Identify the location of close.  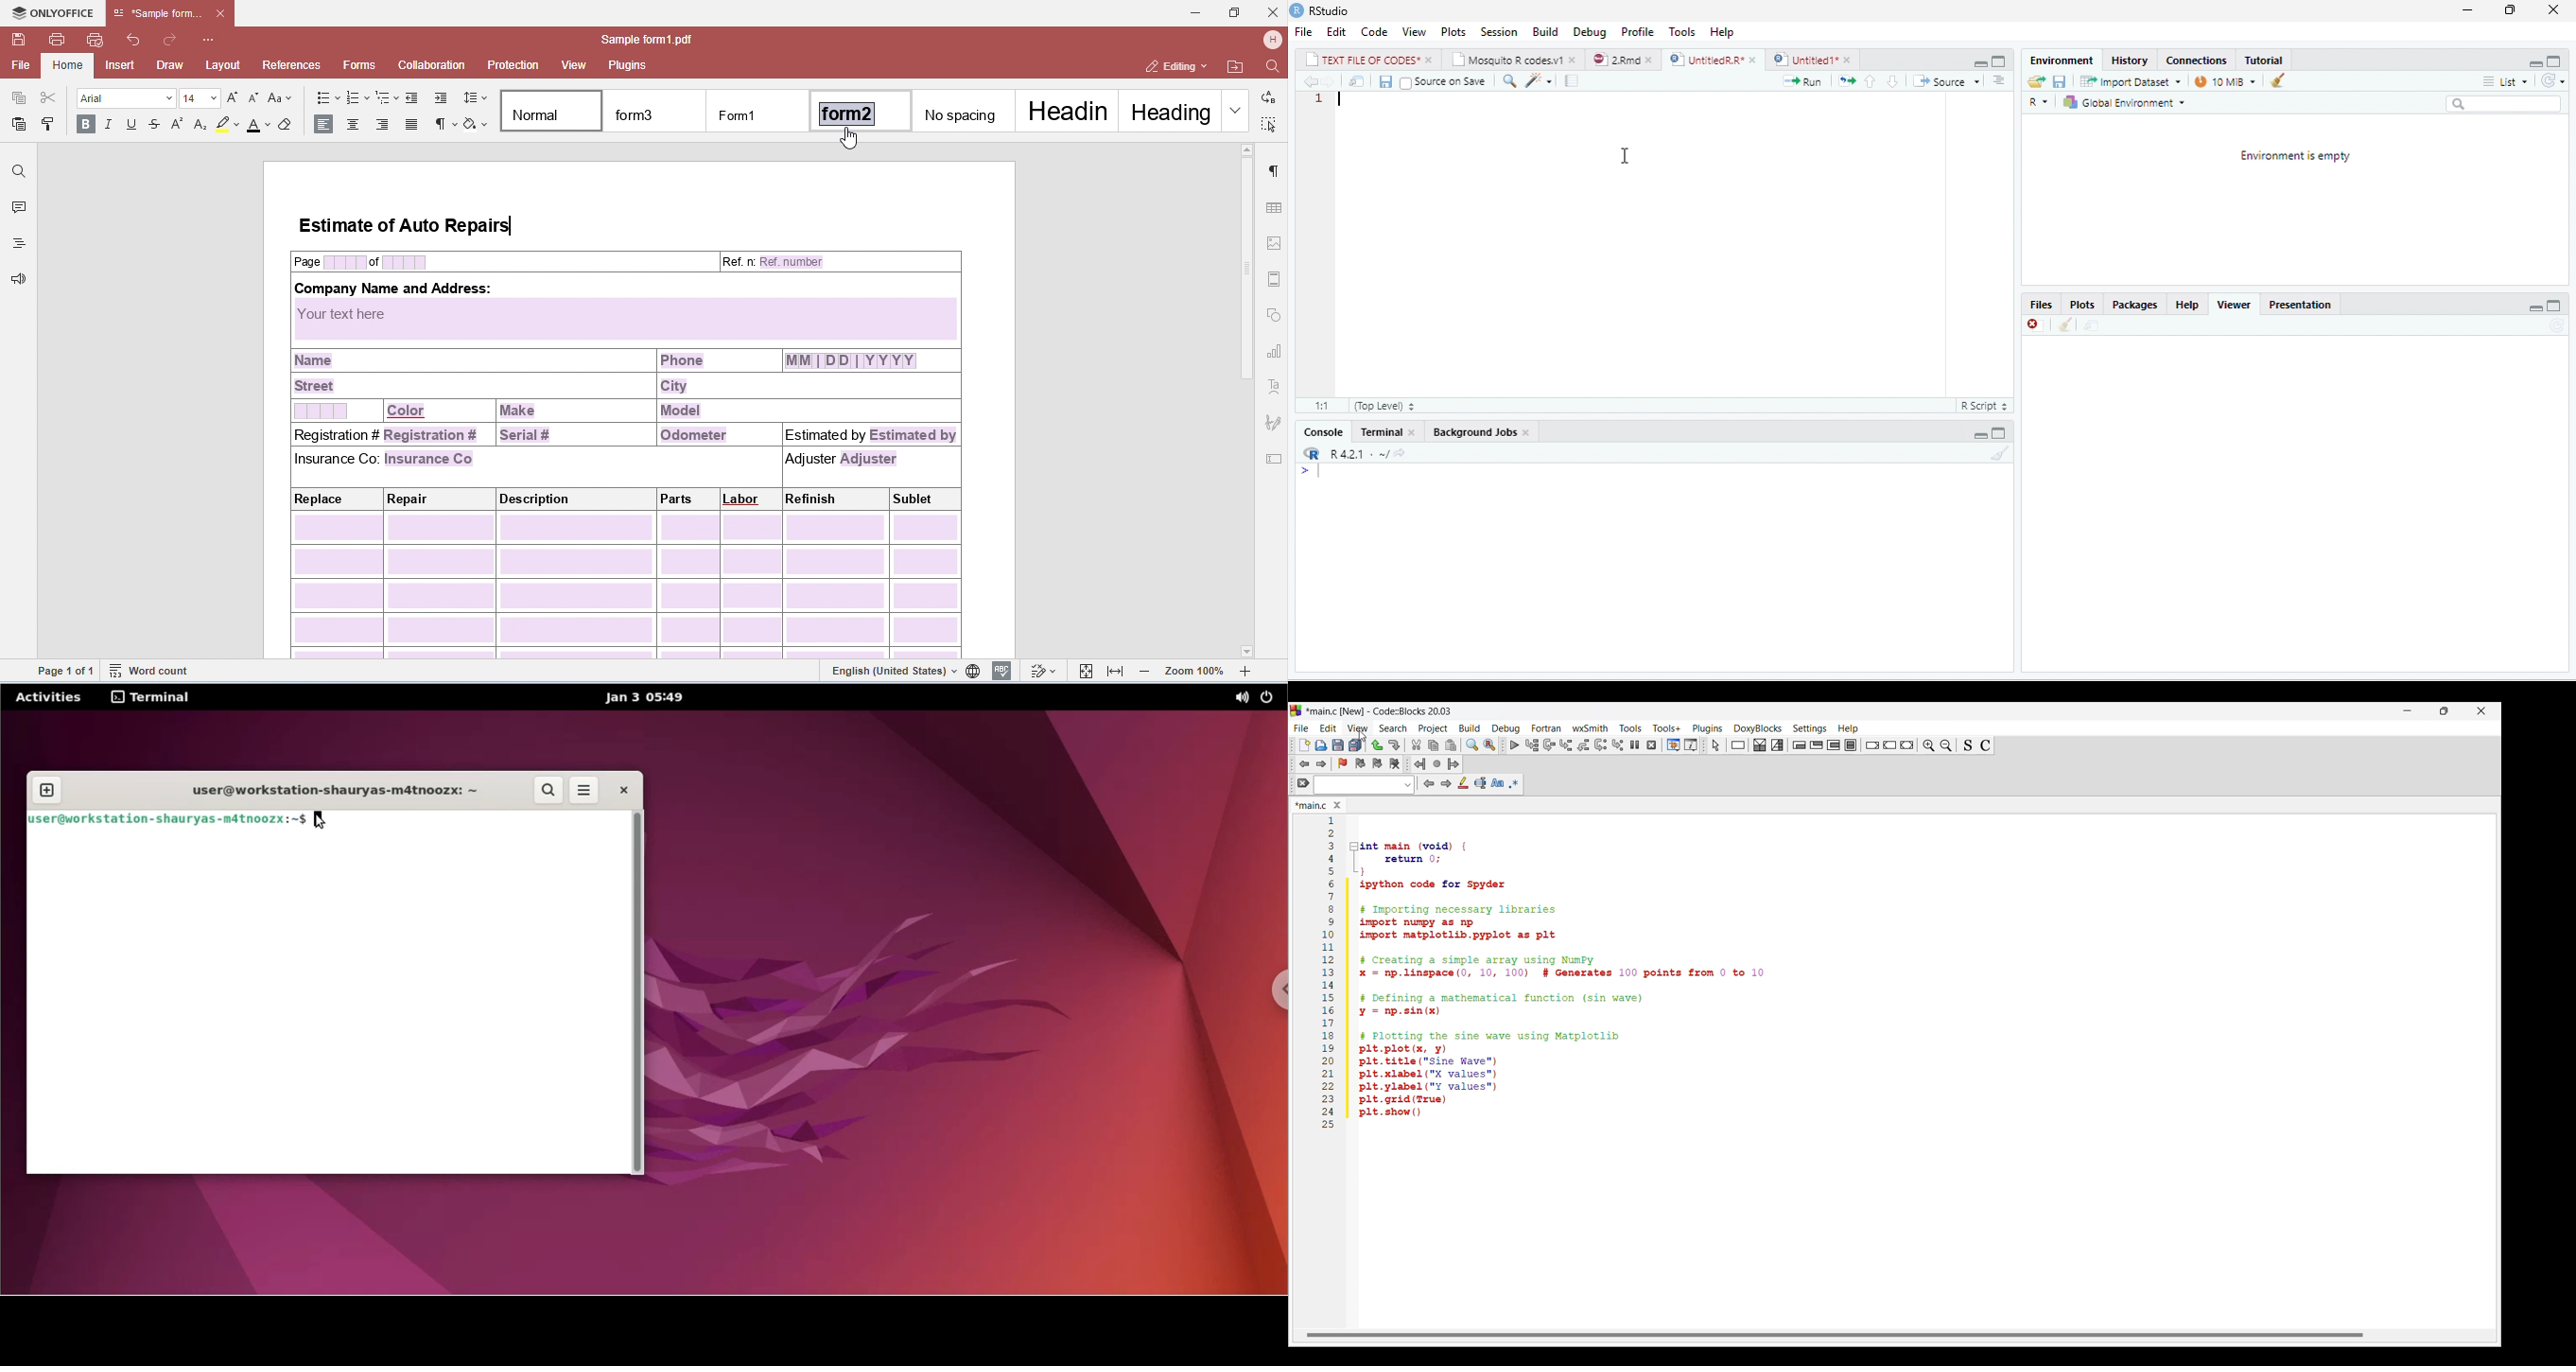
(1651, 59).